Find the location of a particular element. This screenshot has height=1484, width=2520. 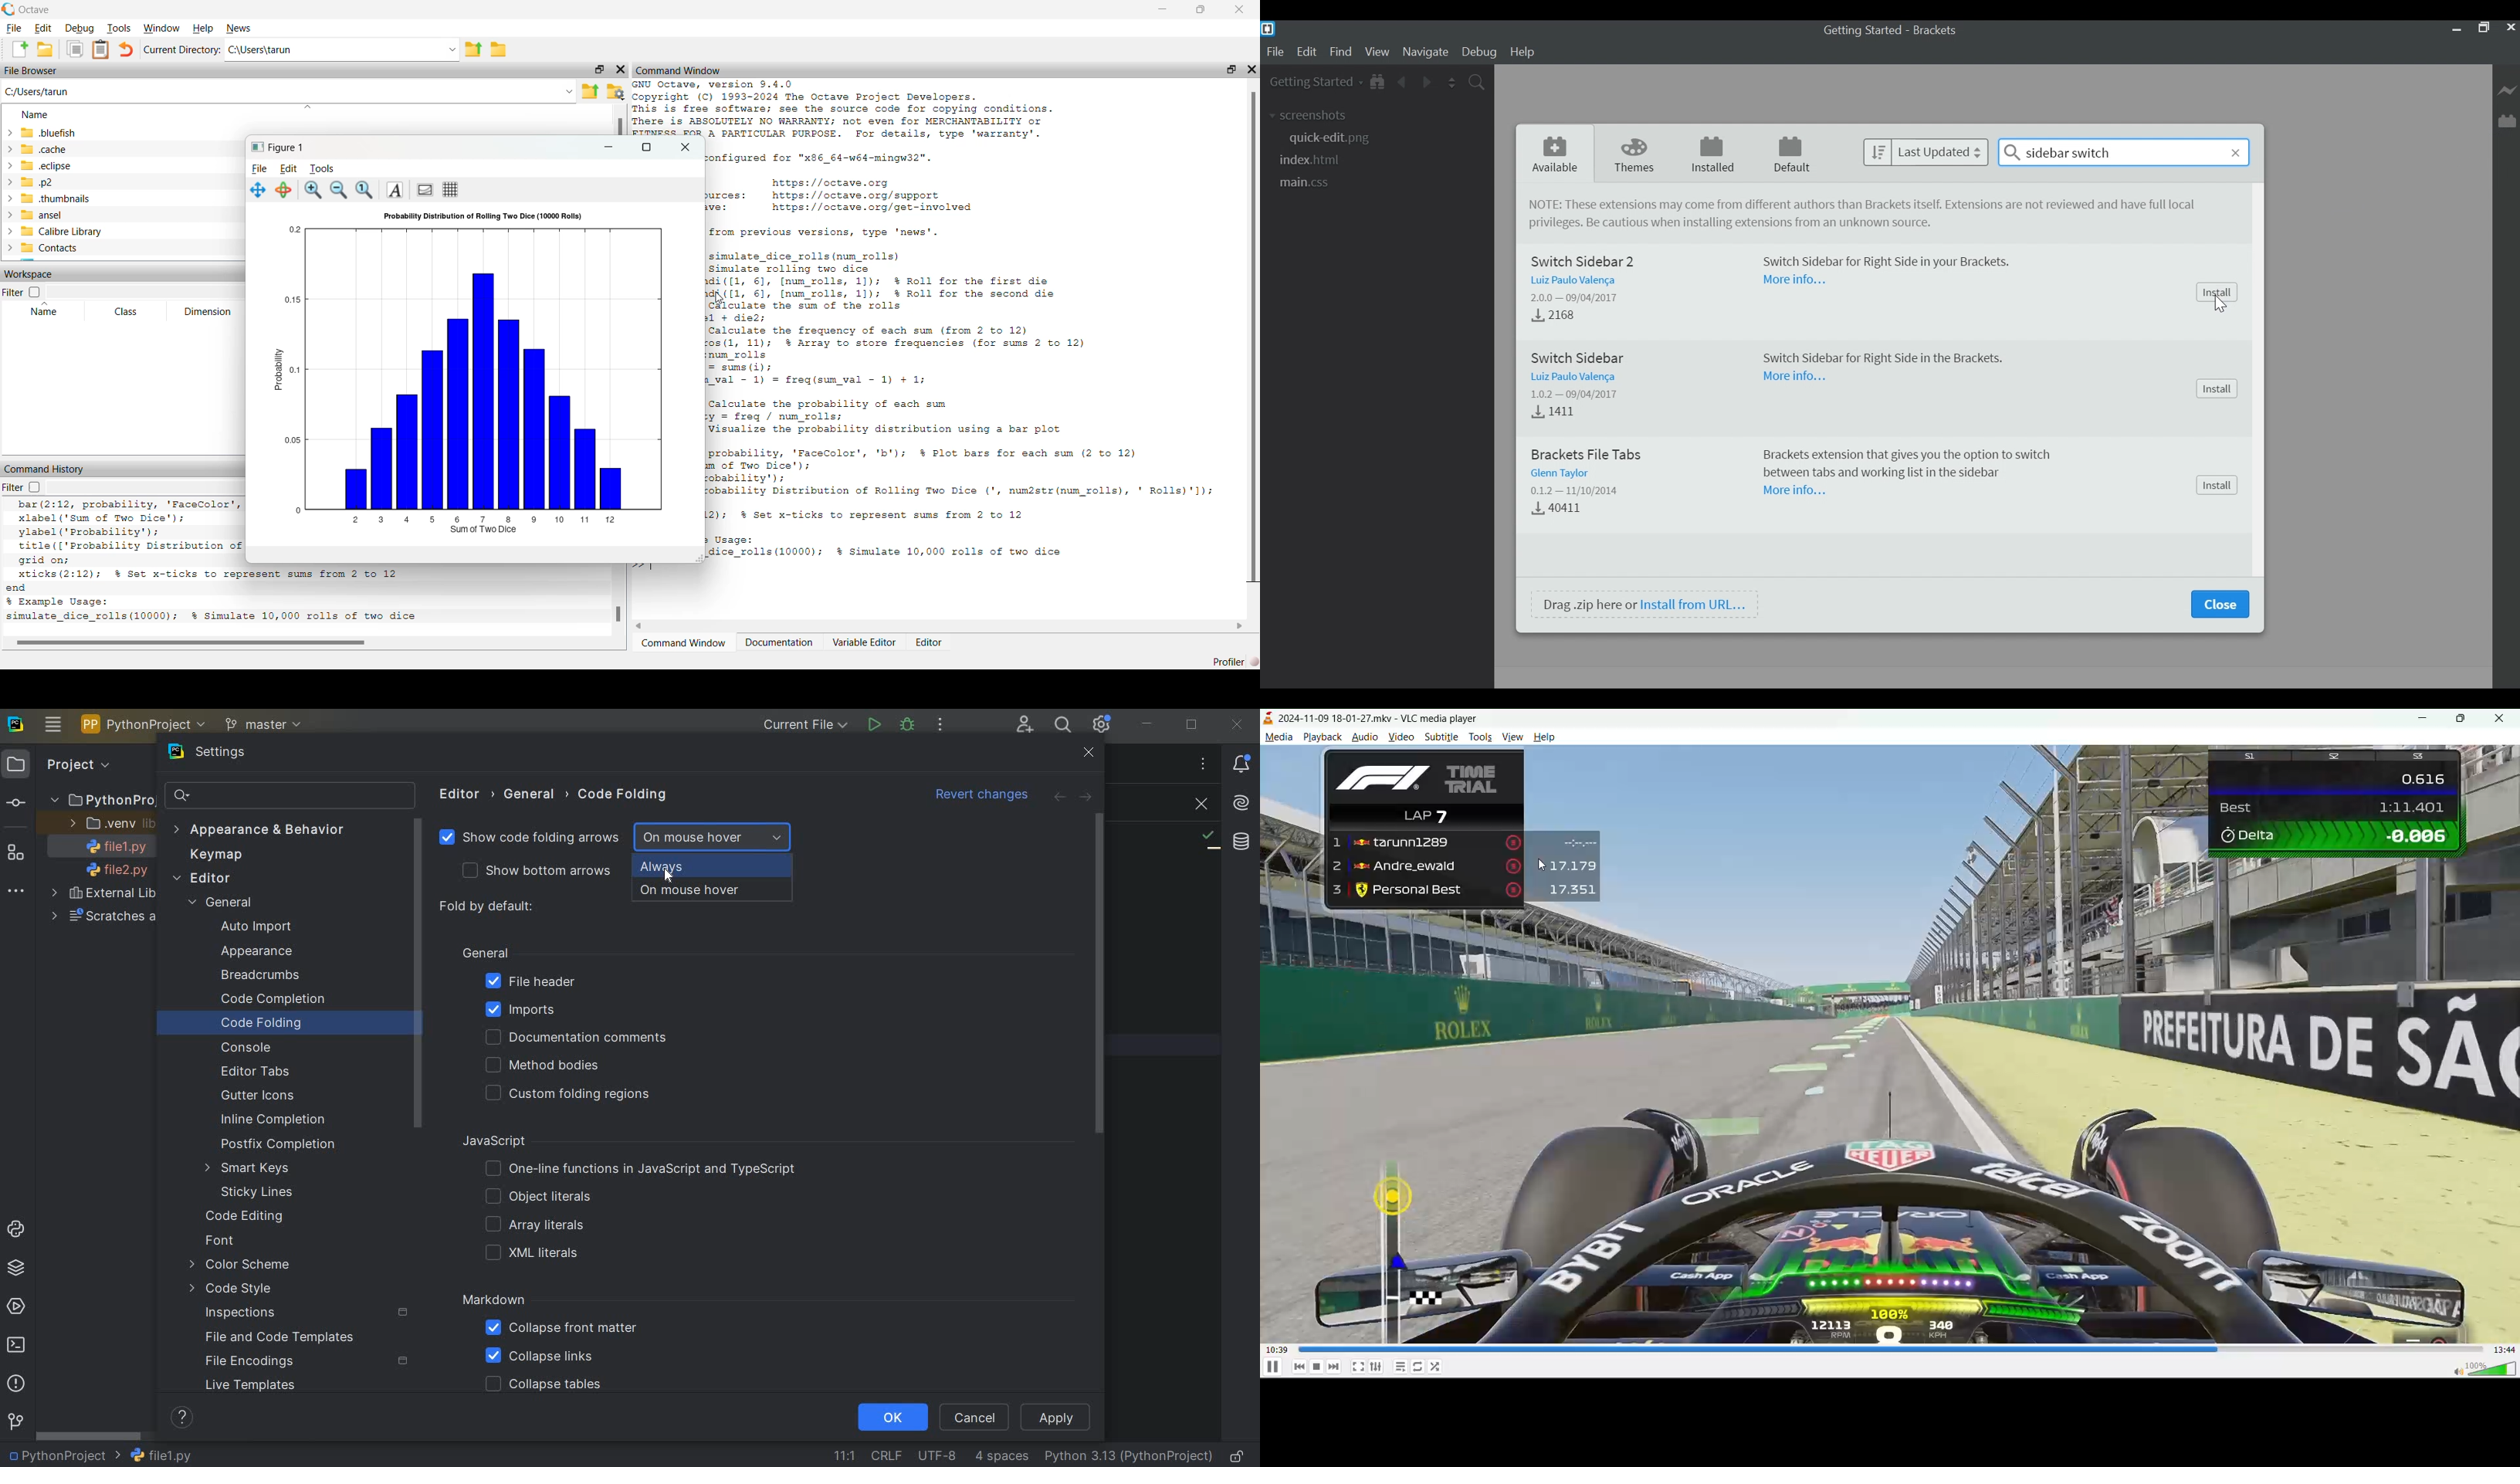

Split the Editor Vertically or Horizontally is located at coordinates (1452, 81).